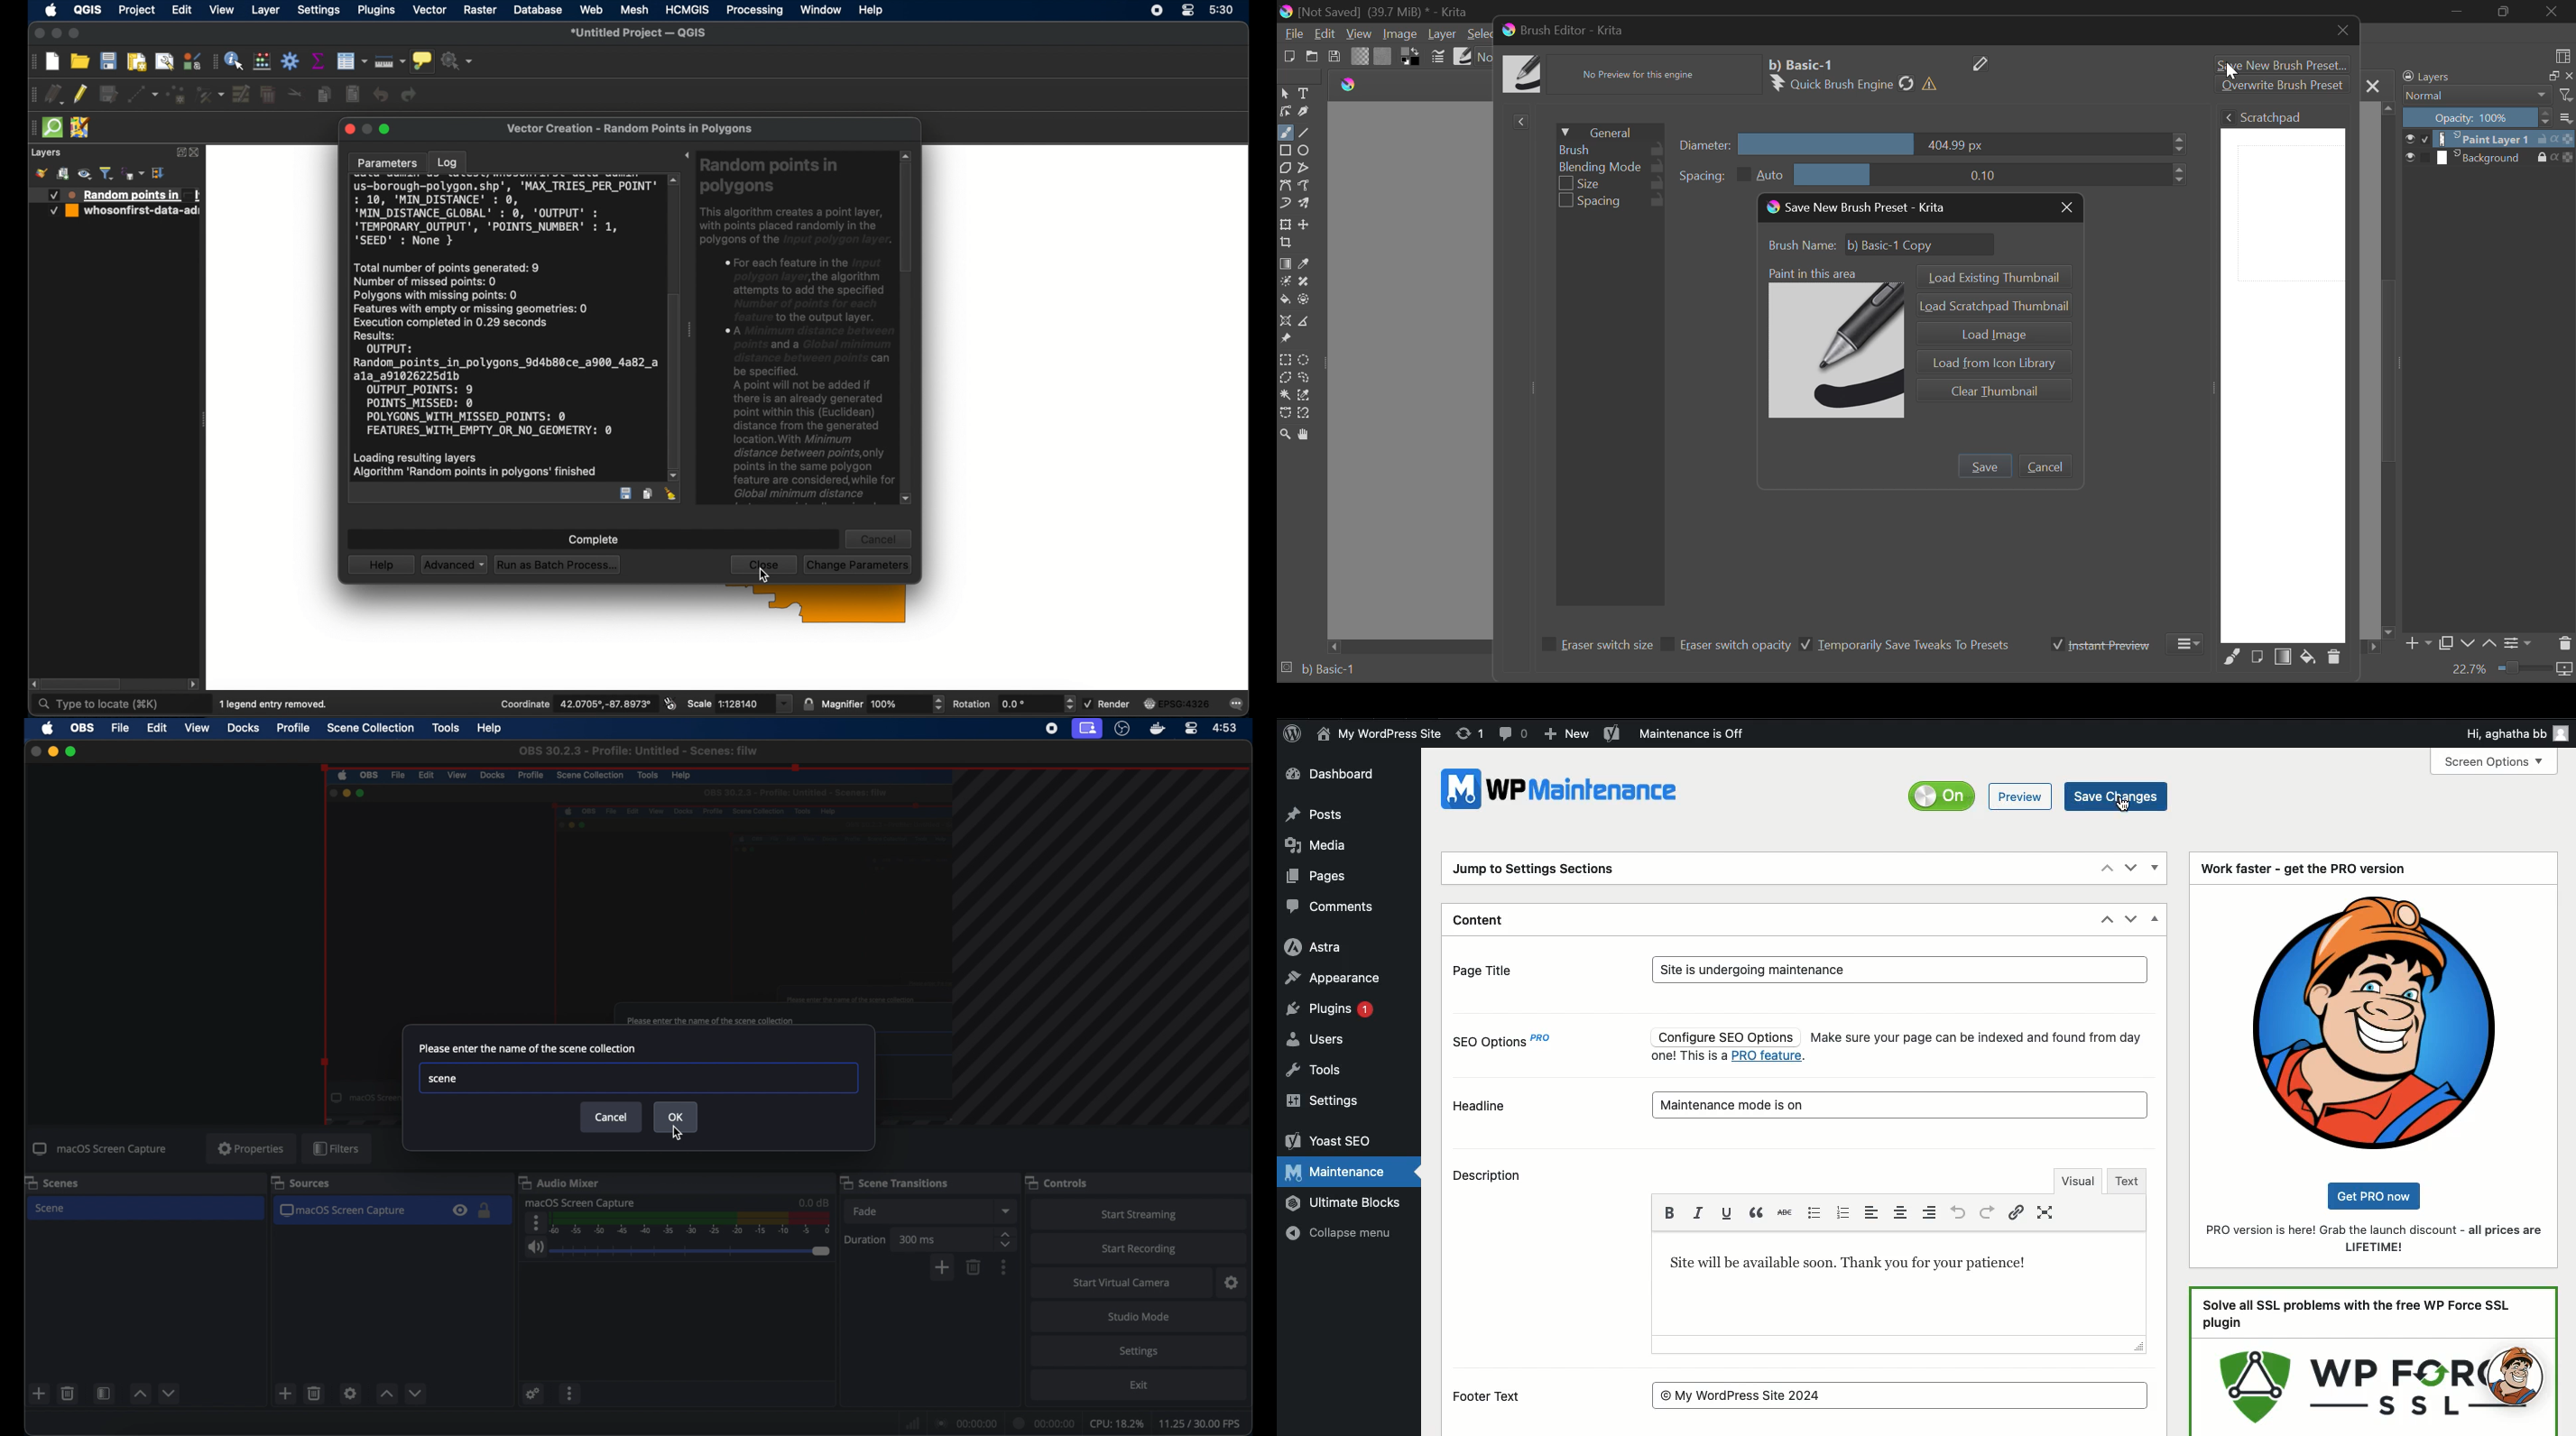 This screenshot has height=1456, width=2576. Describe the element at coordinates (1933, 175) in the screenshot. I see `Spacing` at that location.